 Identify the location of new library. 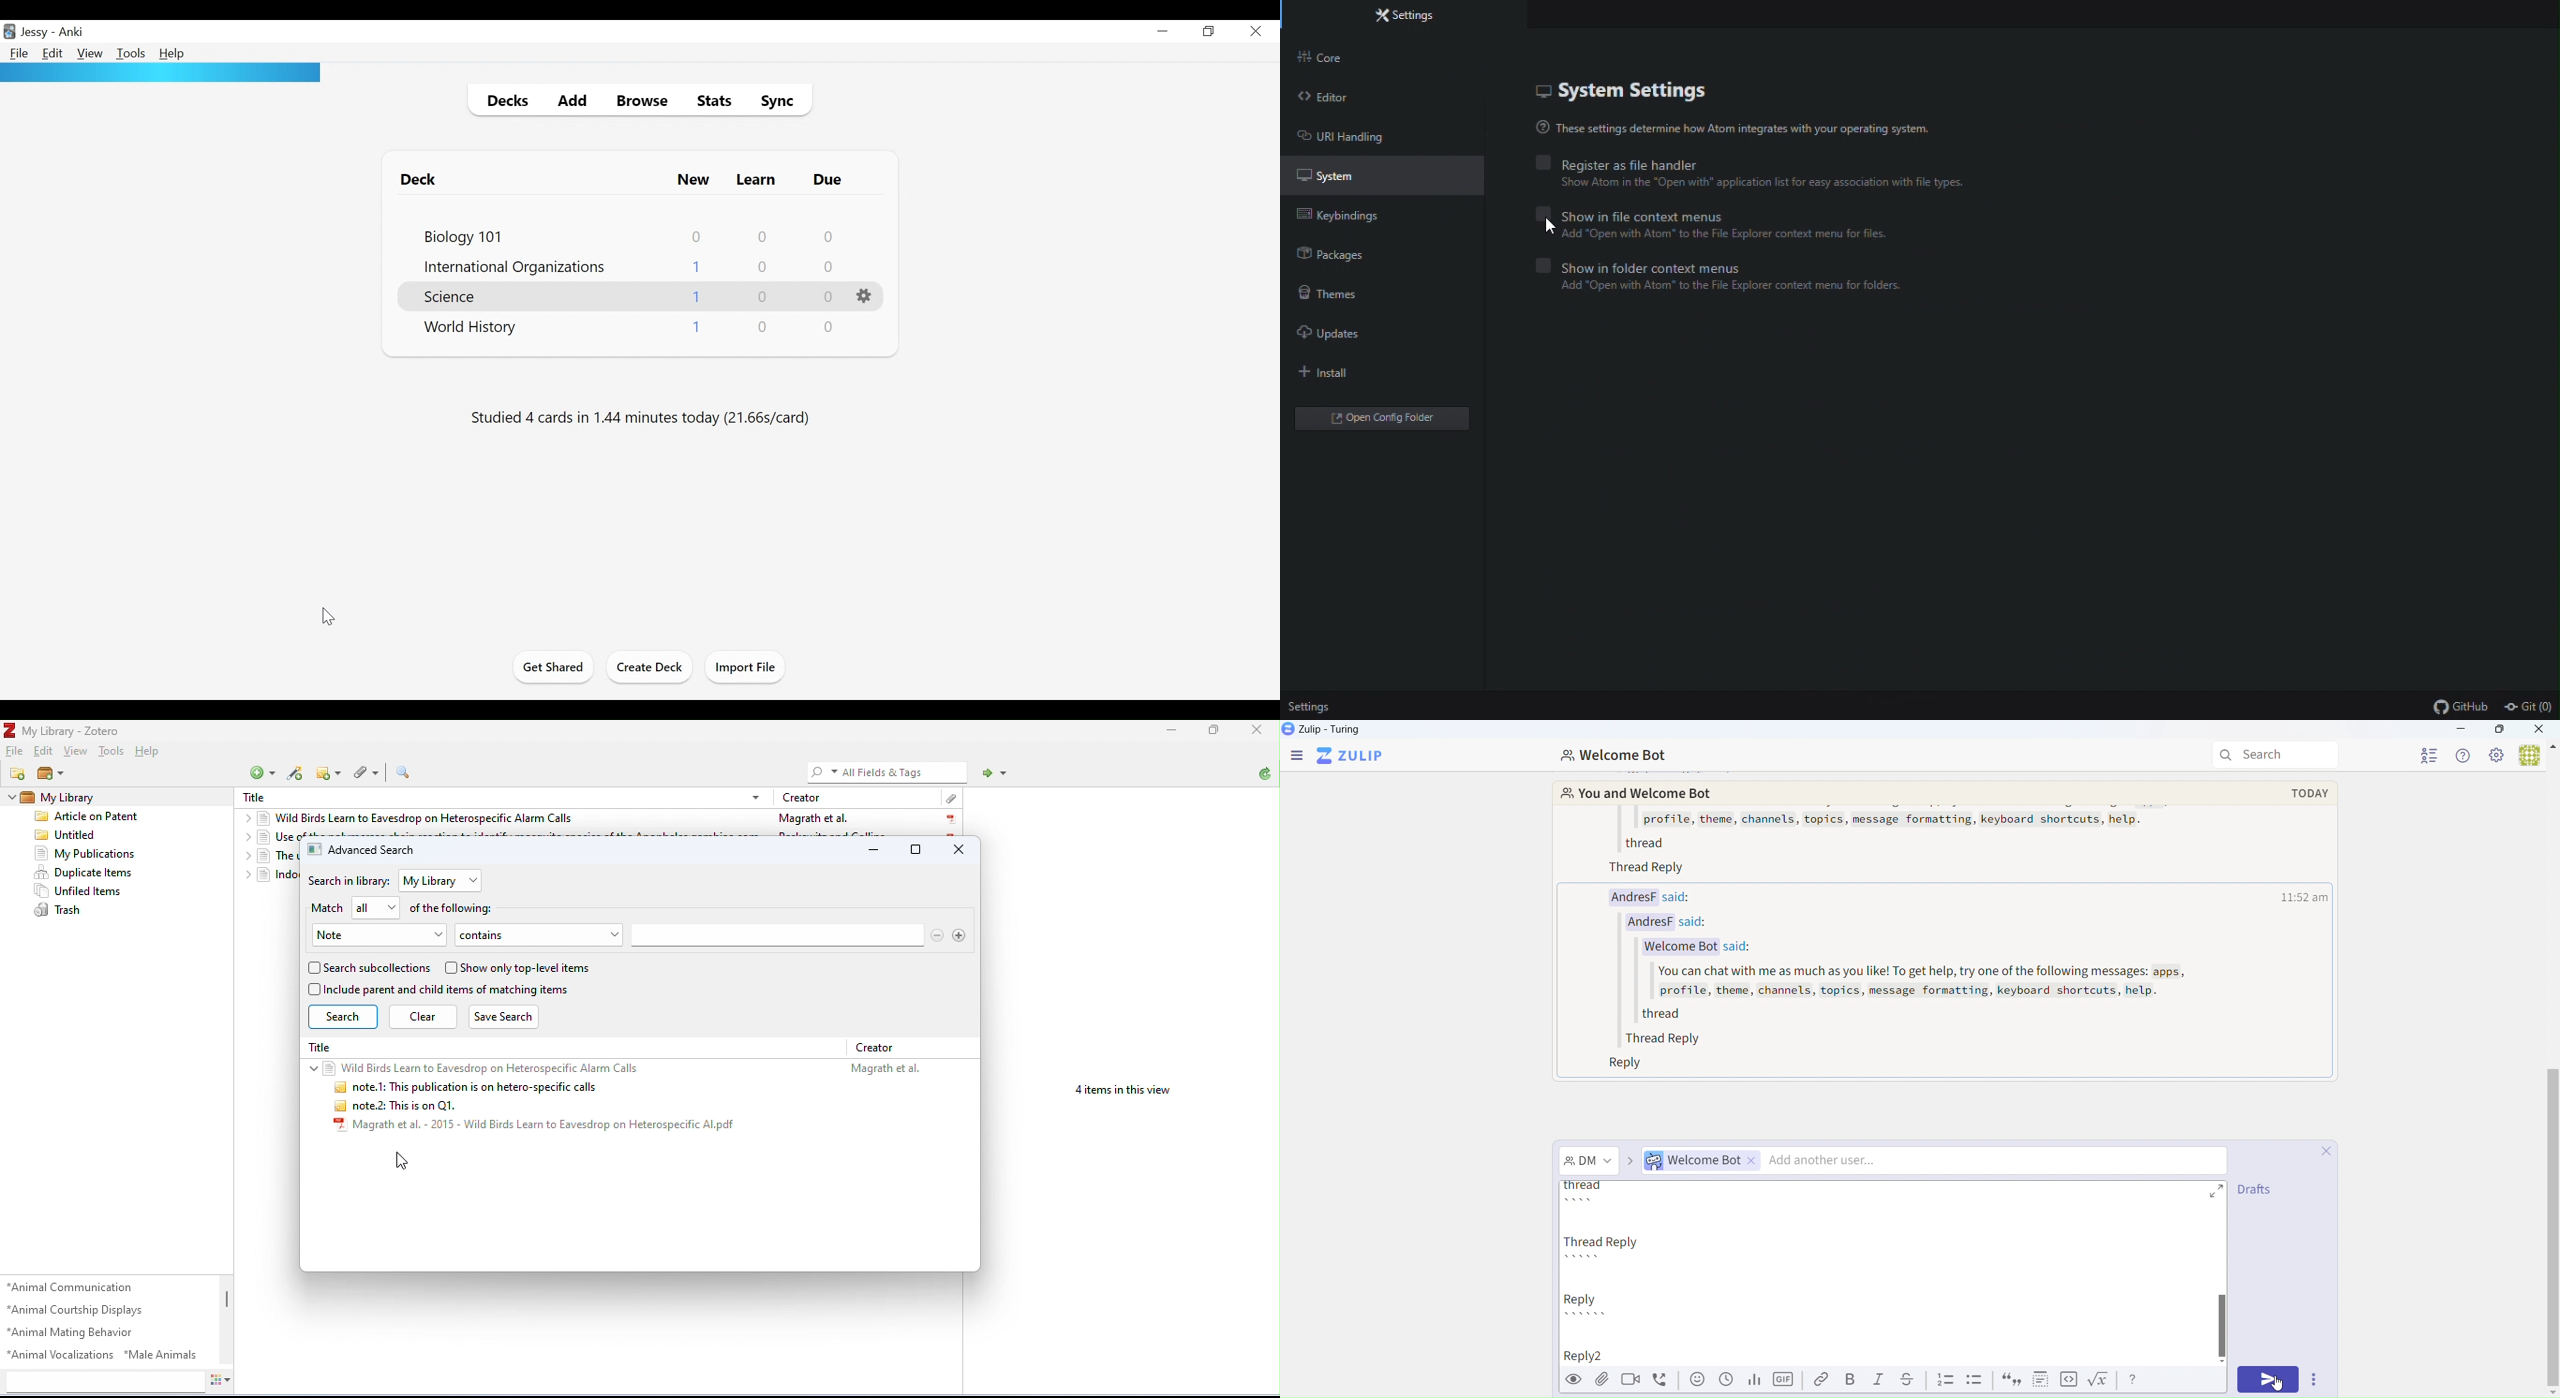
(52, 775).